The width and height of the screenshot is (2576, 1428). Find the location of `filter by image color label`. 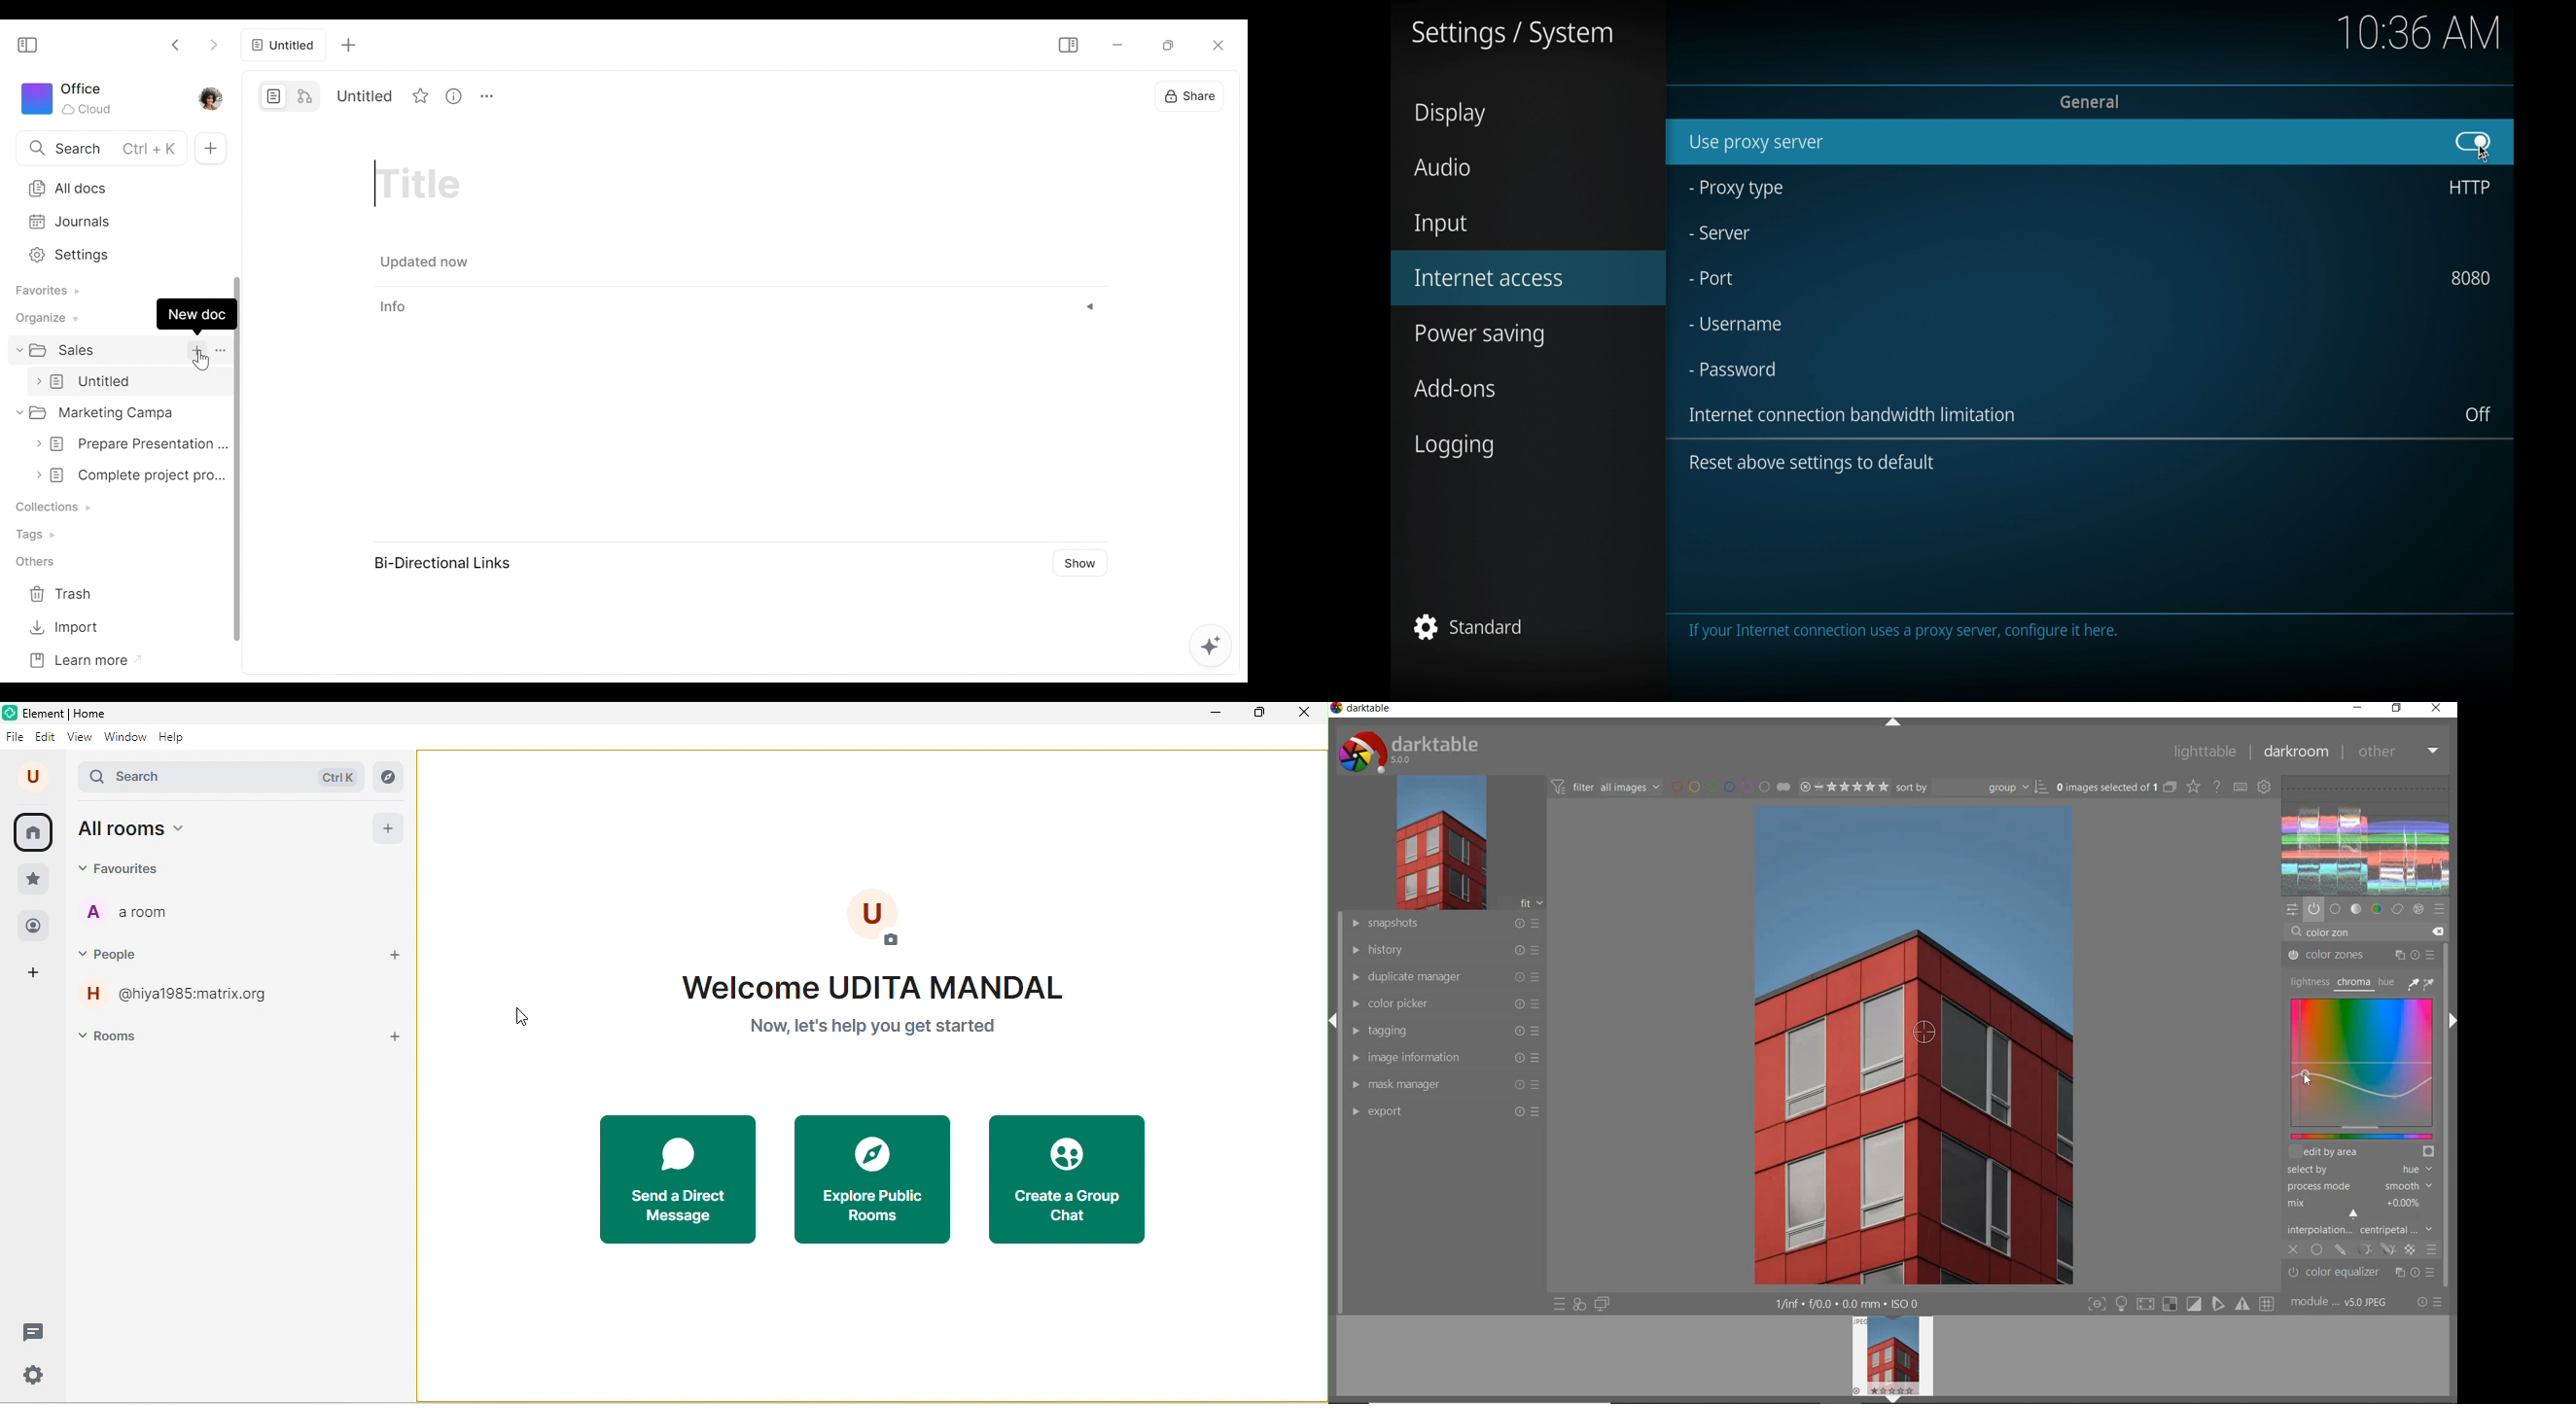

filter by image color label is located at coordinates (1731, 787).